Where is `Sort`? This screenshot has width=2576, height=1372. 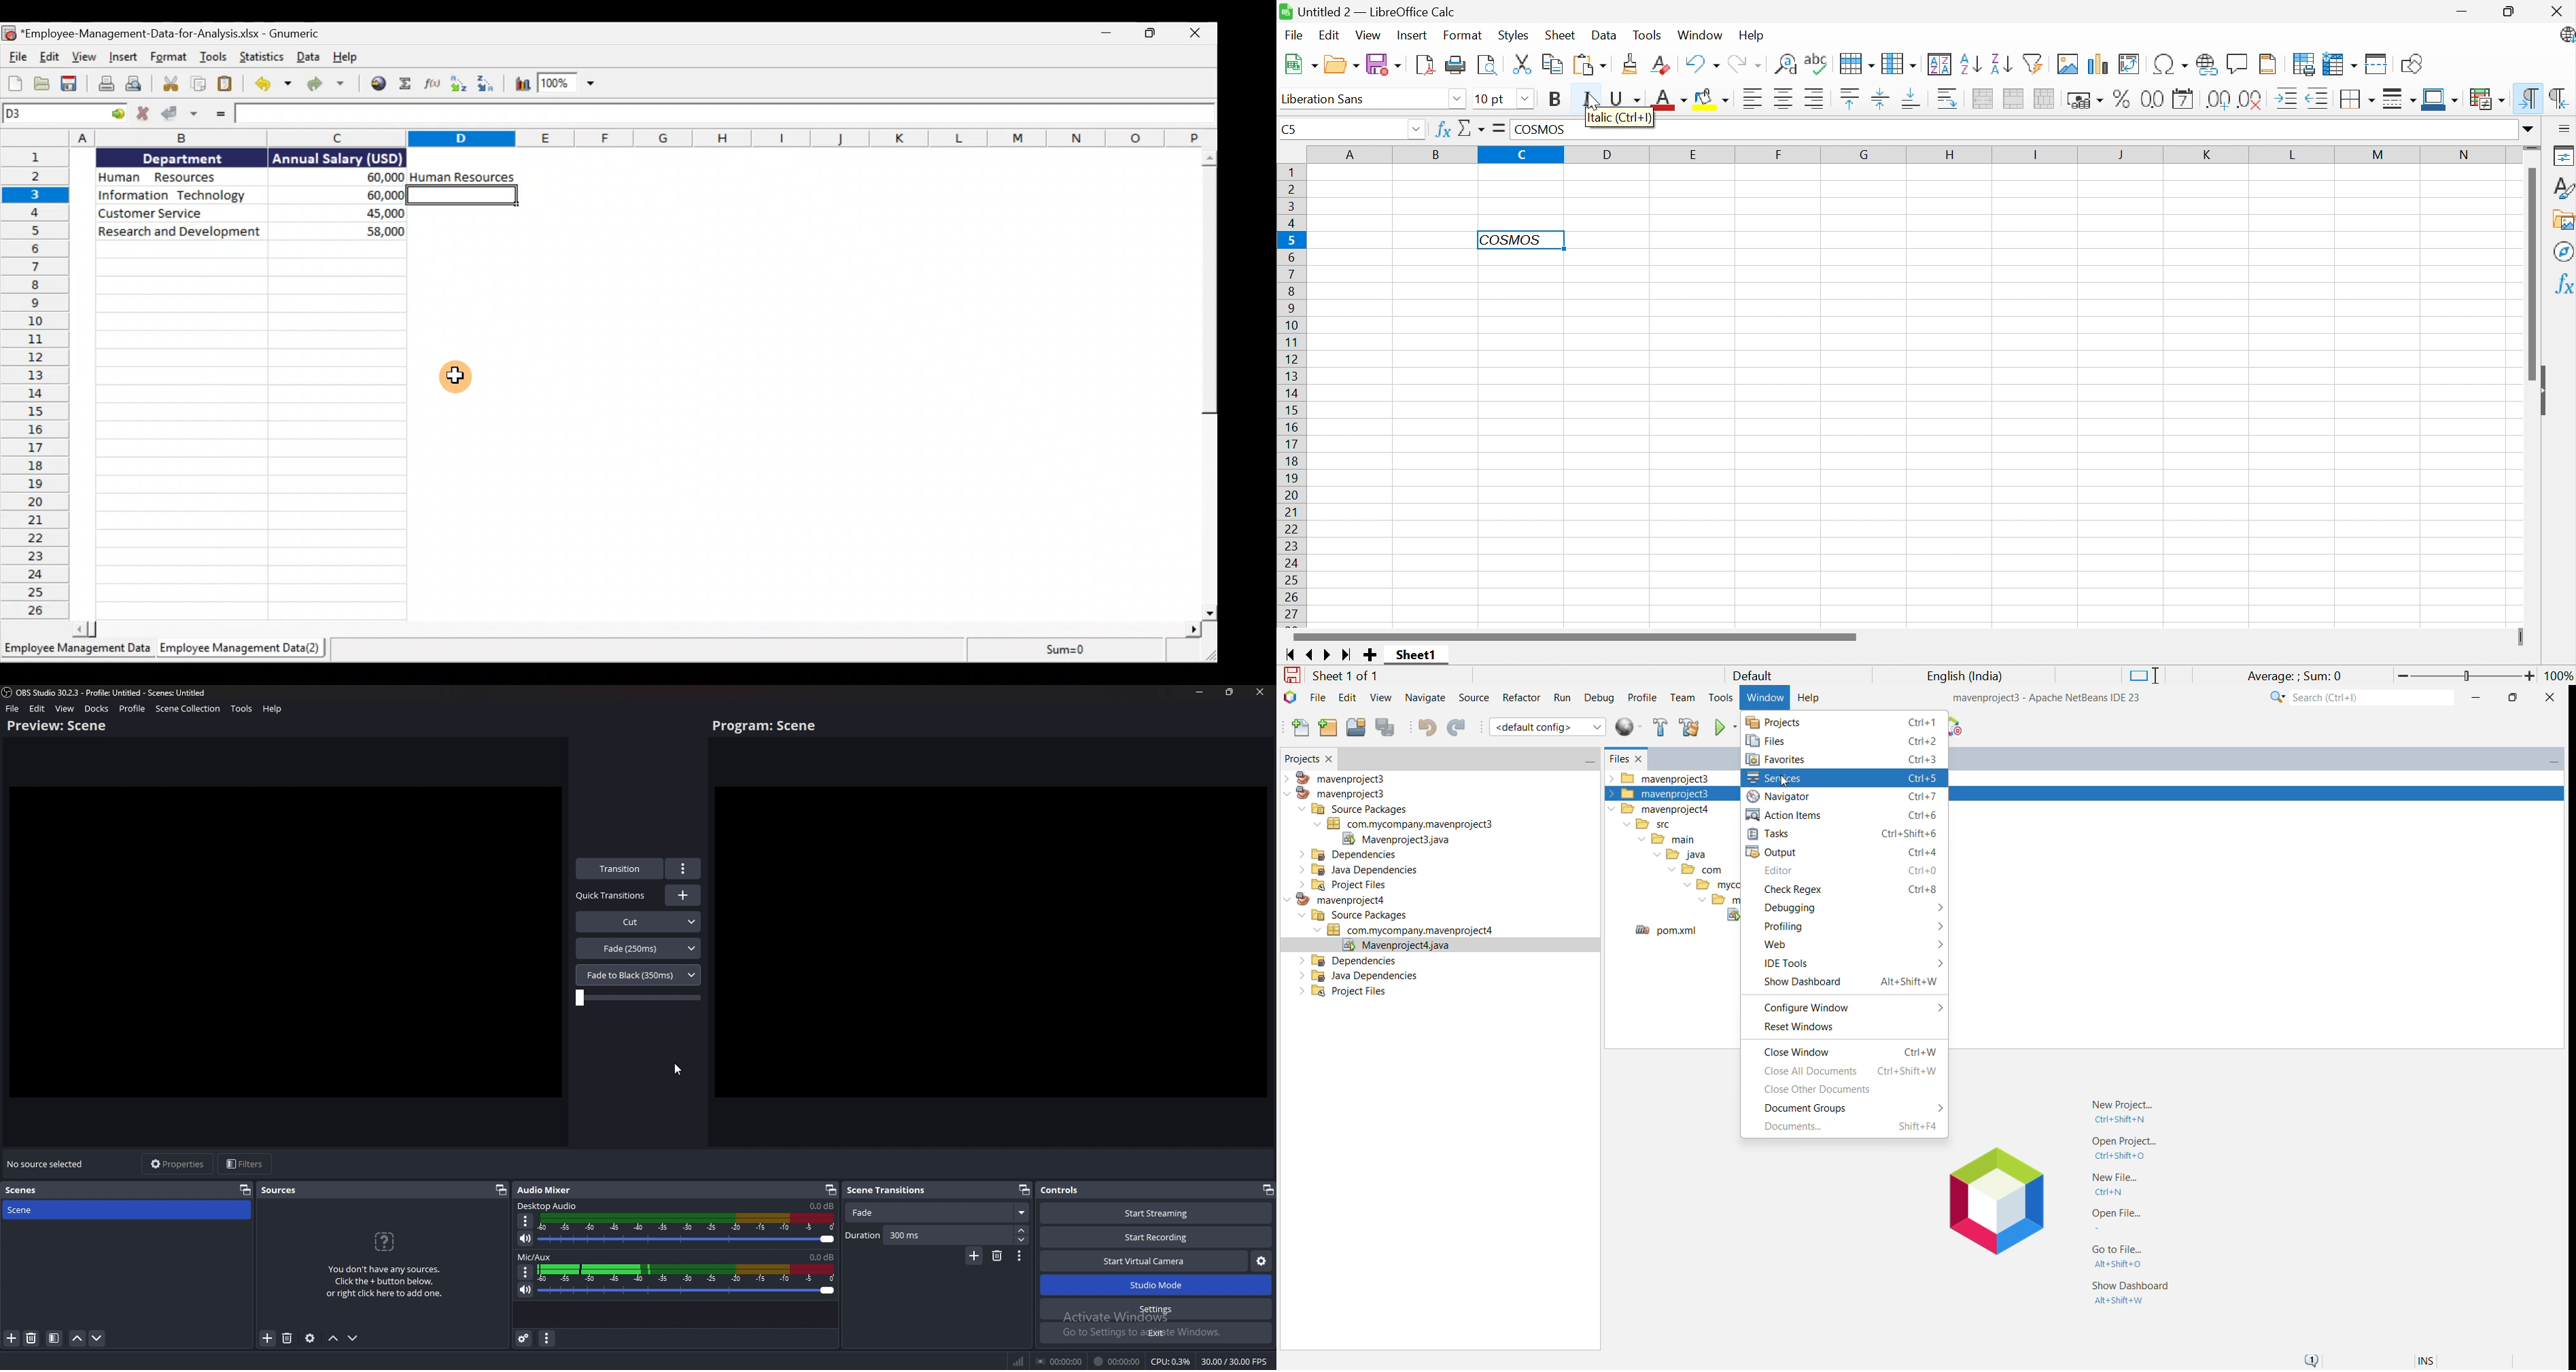 Sort is located at coordinates (1941, 63).